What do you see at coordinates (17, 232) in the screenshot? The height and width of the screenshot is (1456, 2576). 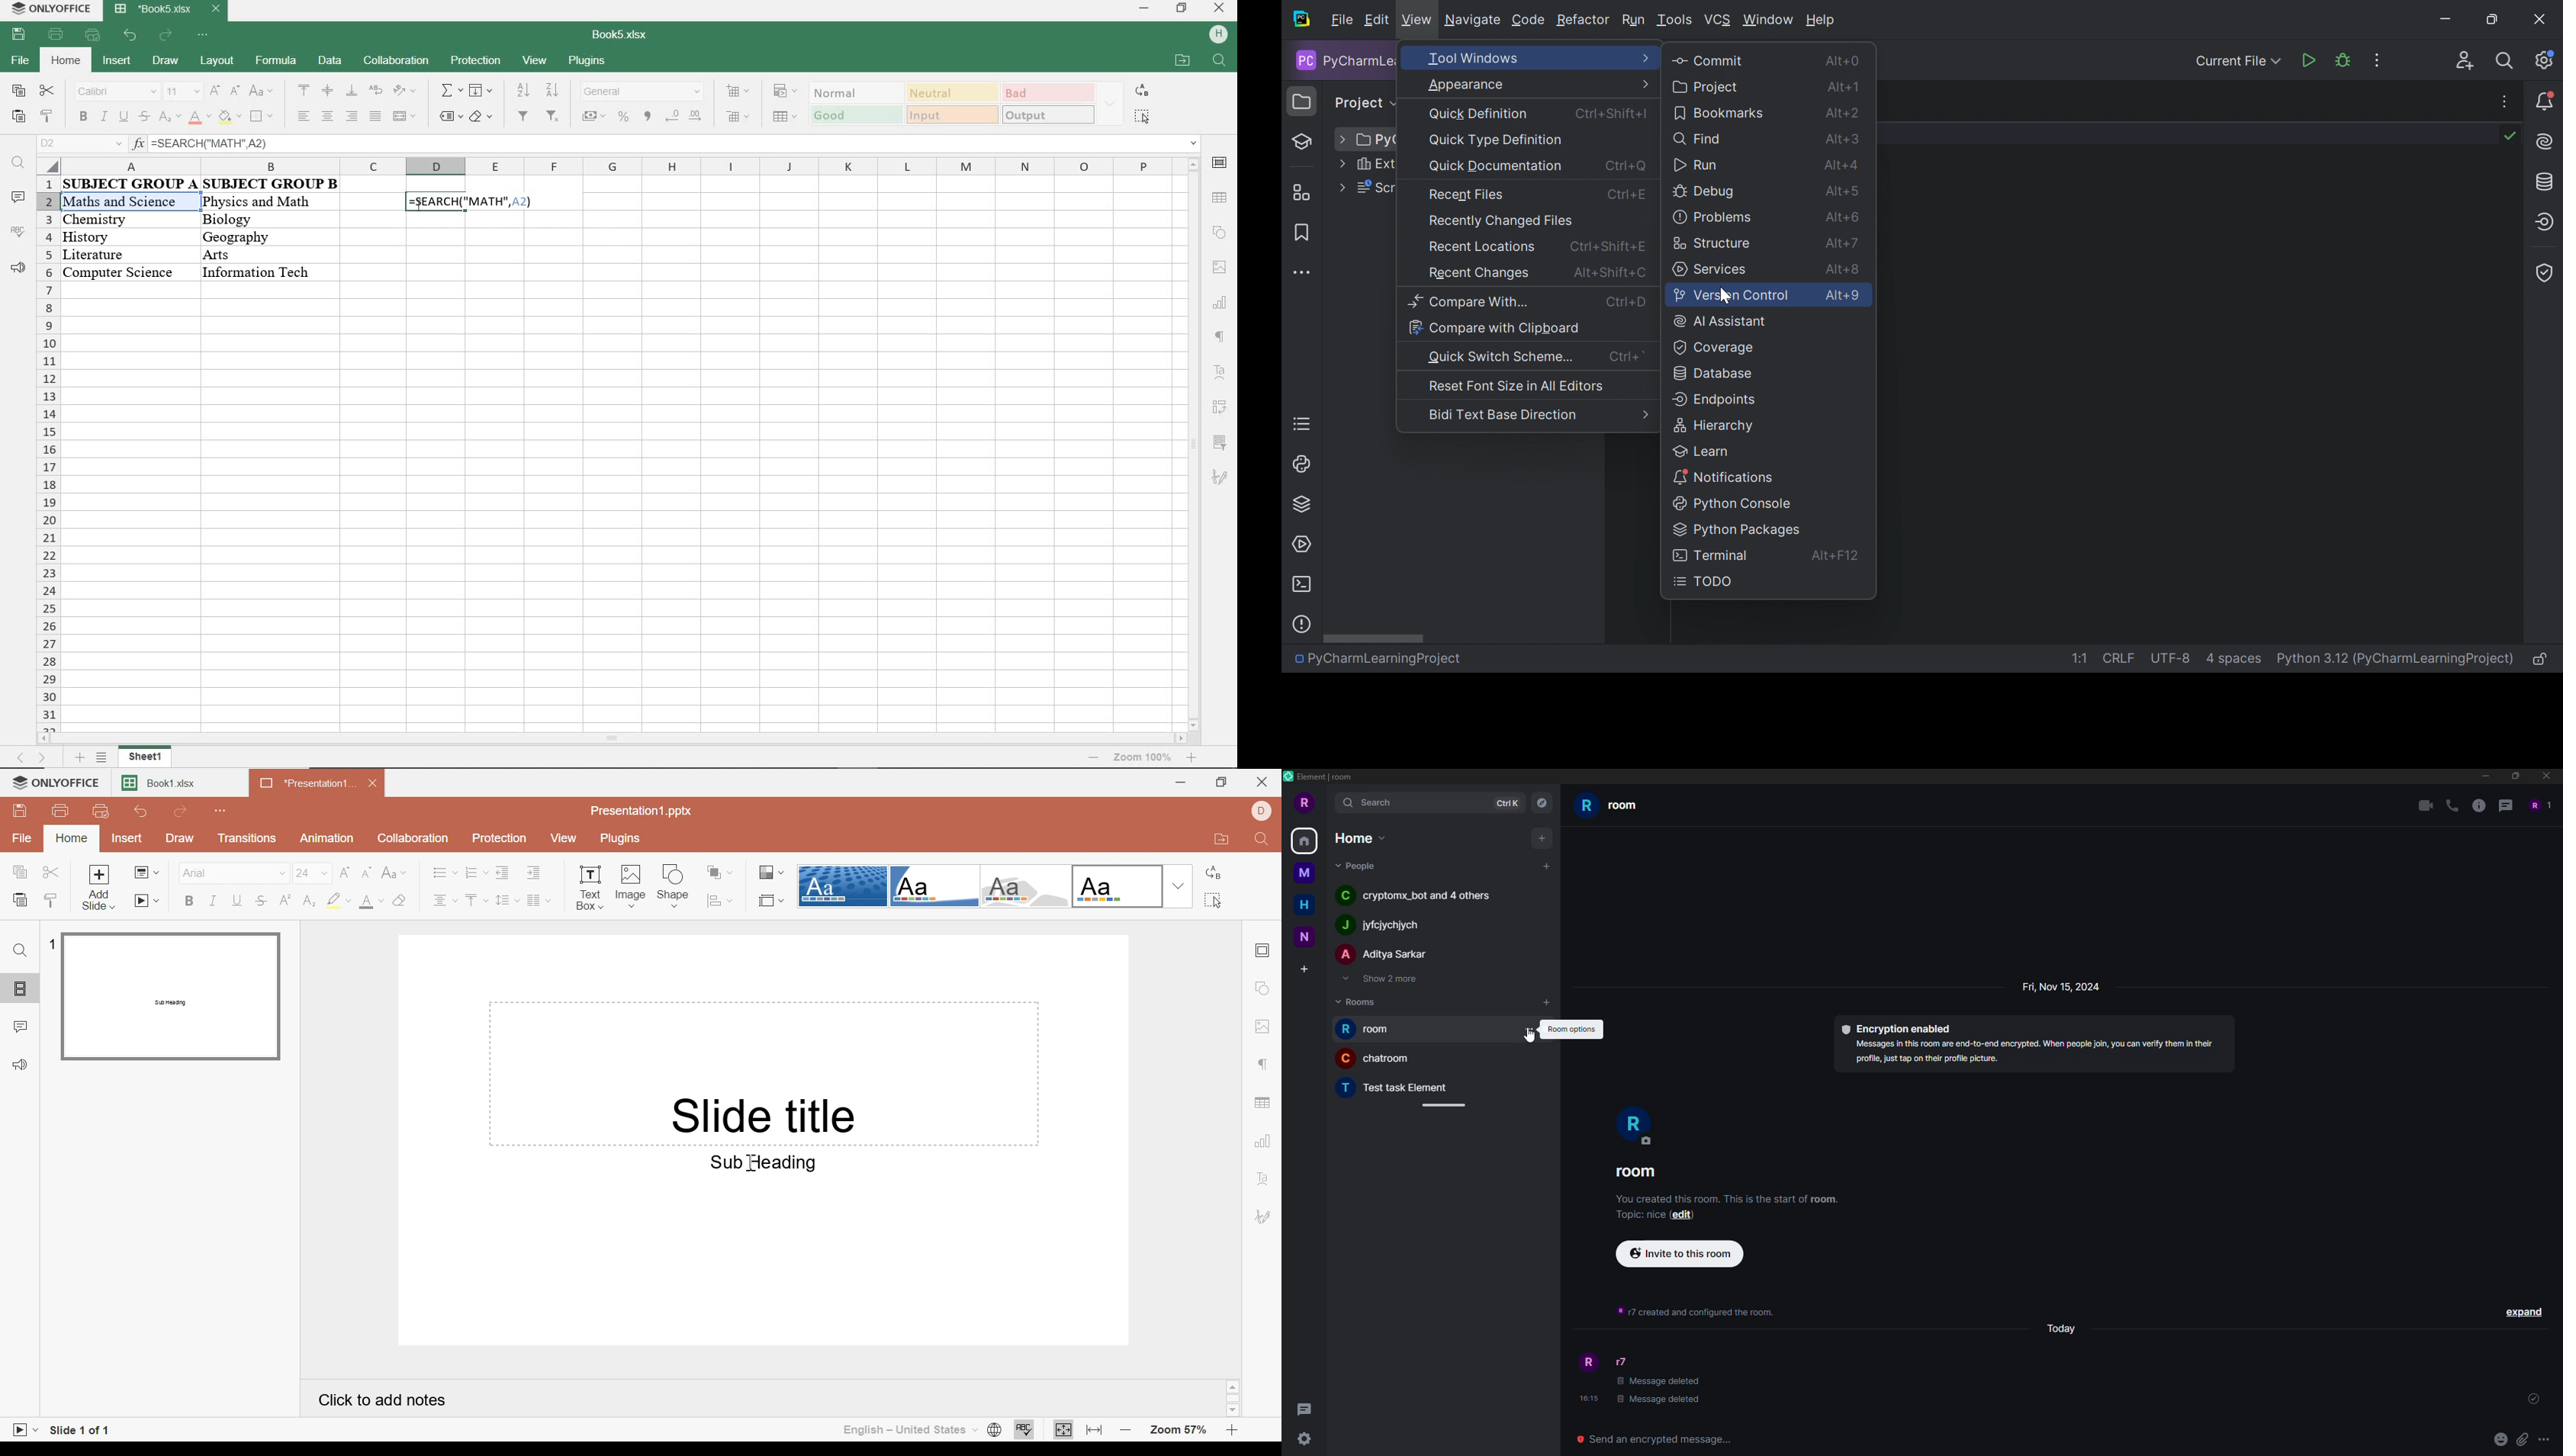 I see `spell checking` at bounding box center [17, 232].